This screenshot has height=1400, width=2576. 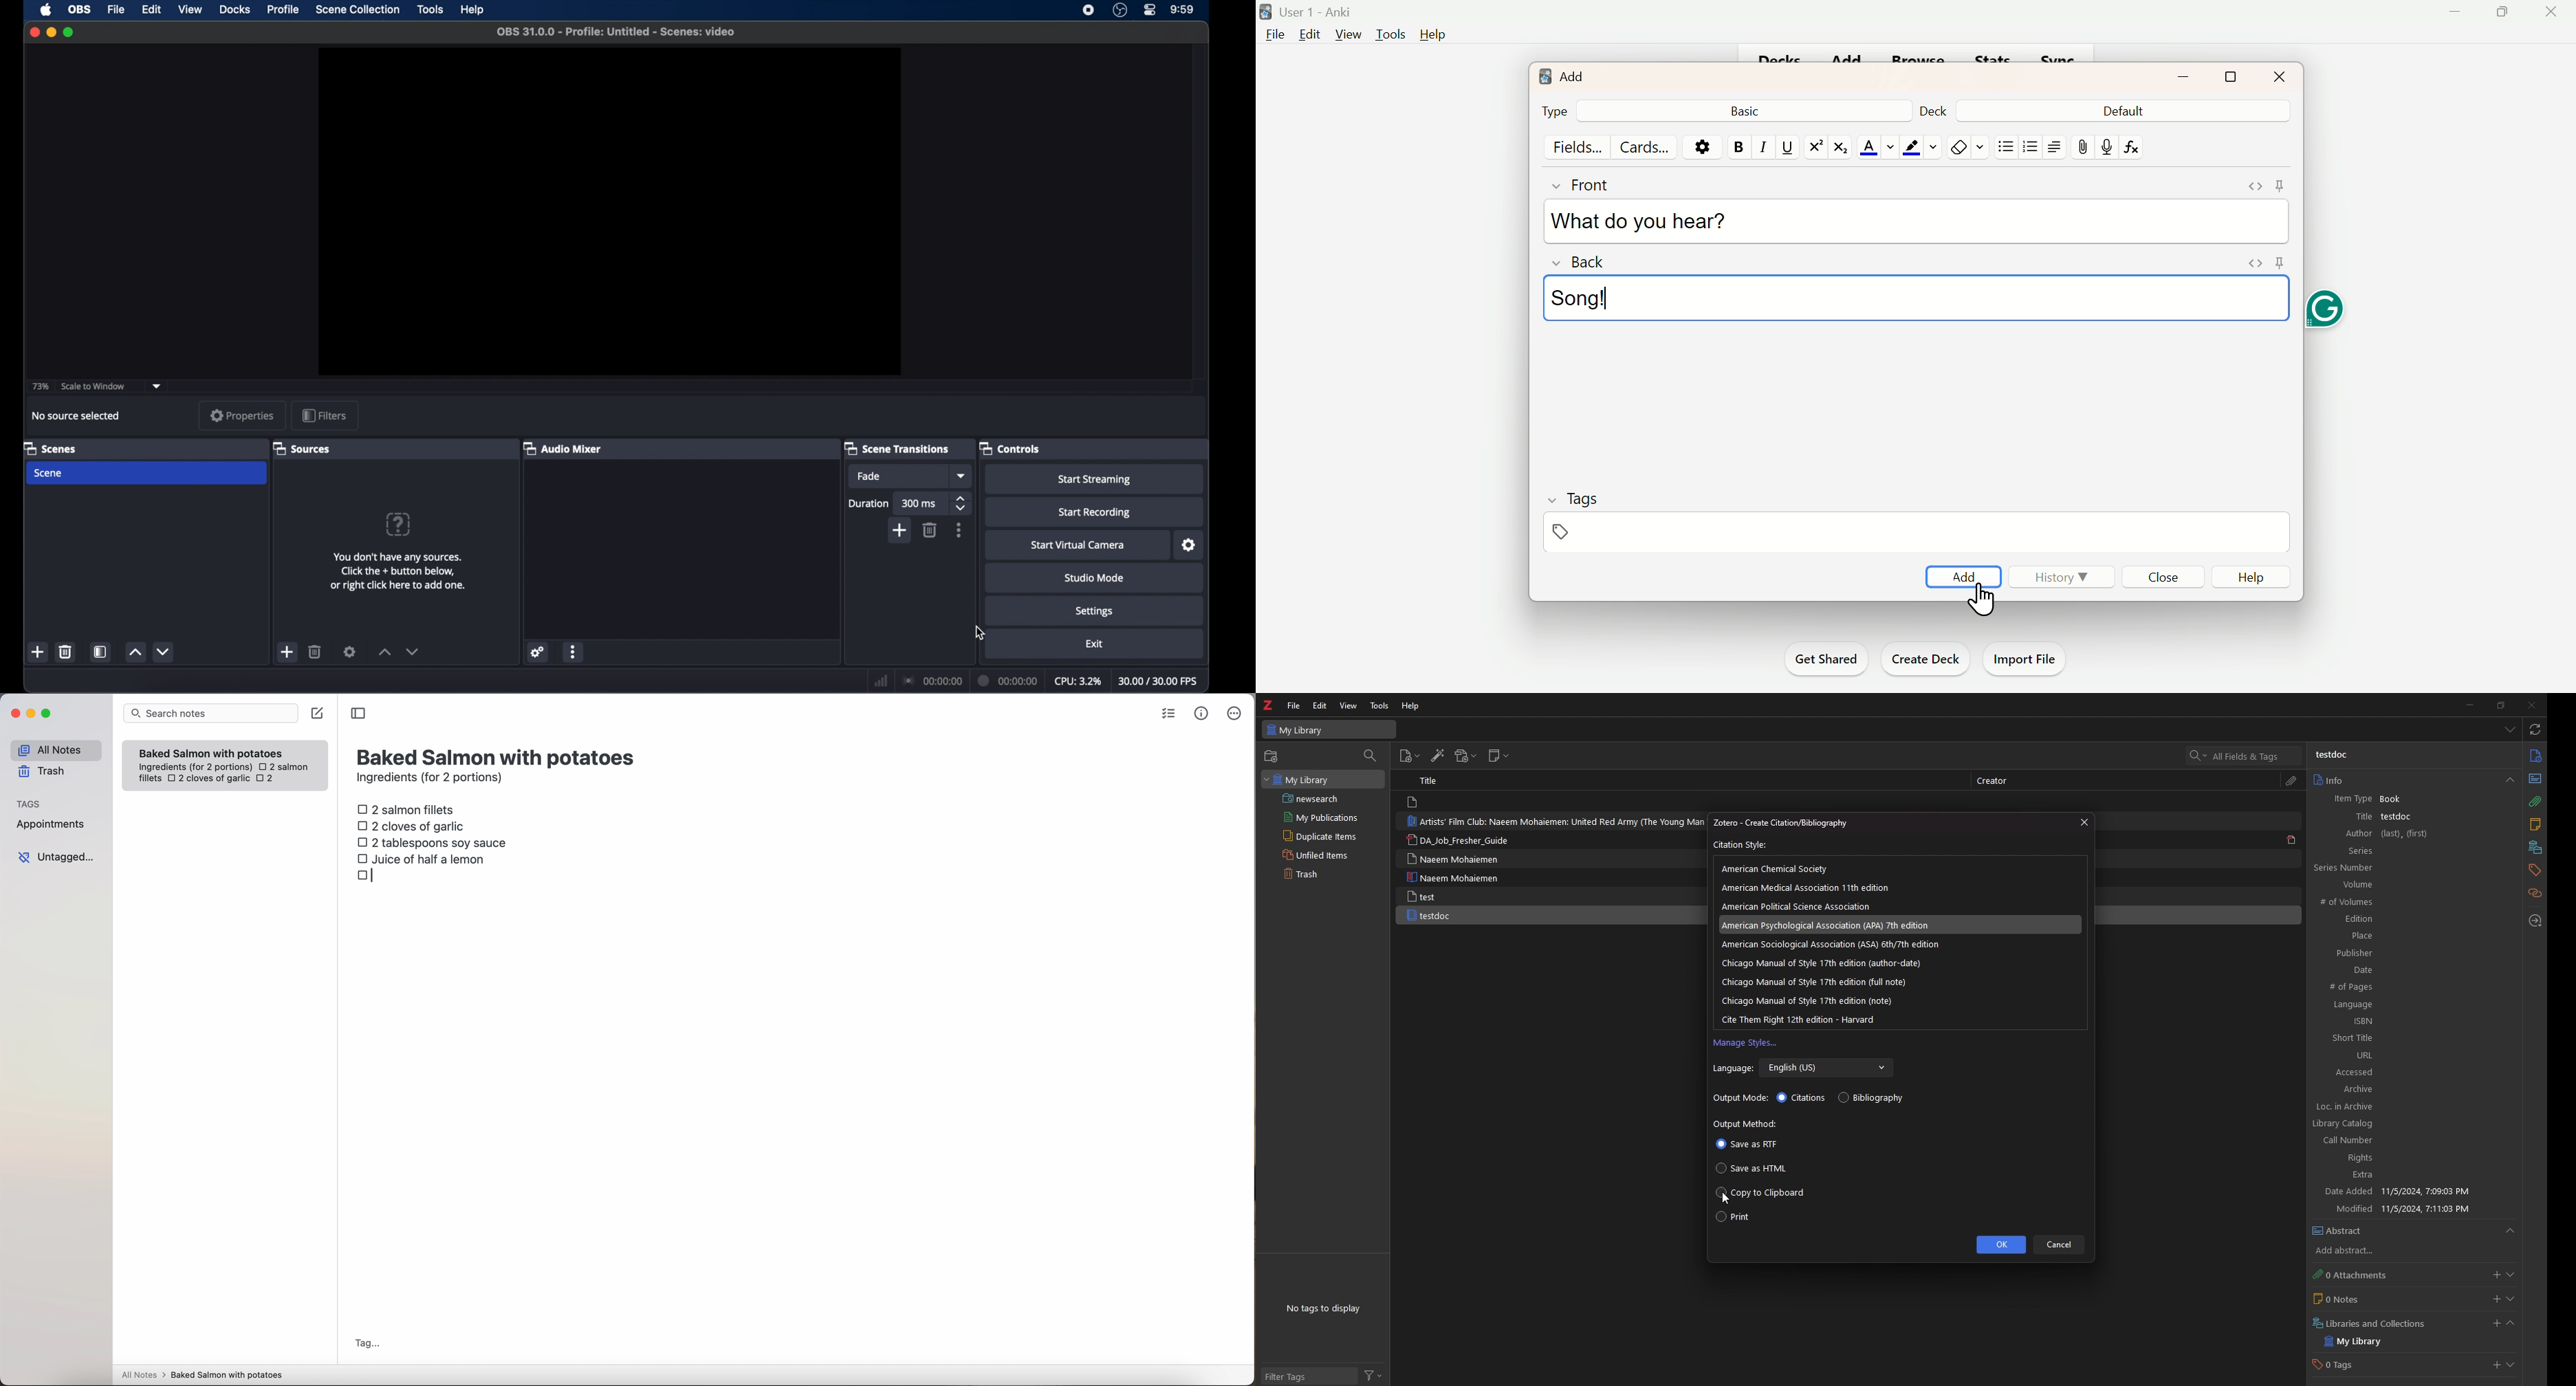 What do you see at coordinates (1747, 1145) in the screenshot?
I see `save as rtf` at bounding box center [1747, 1145].